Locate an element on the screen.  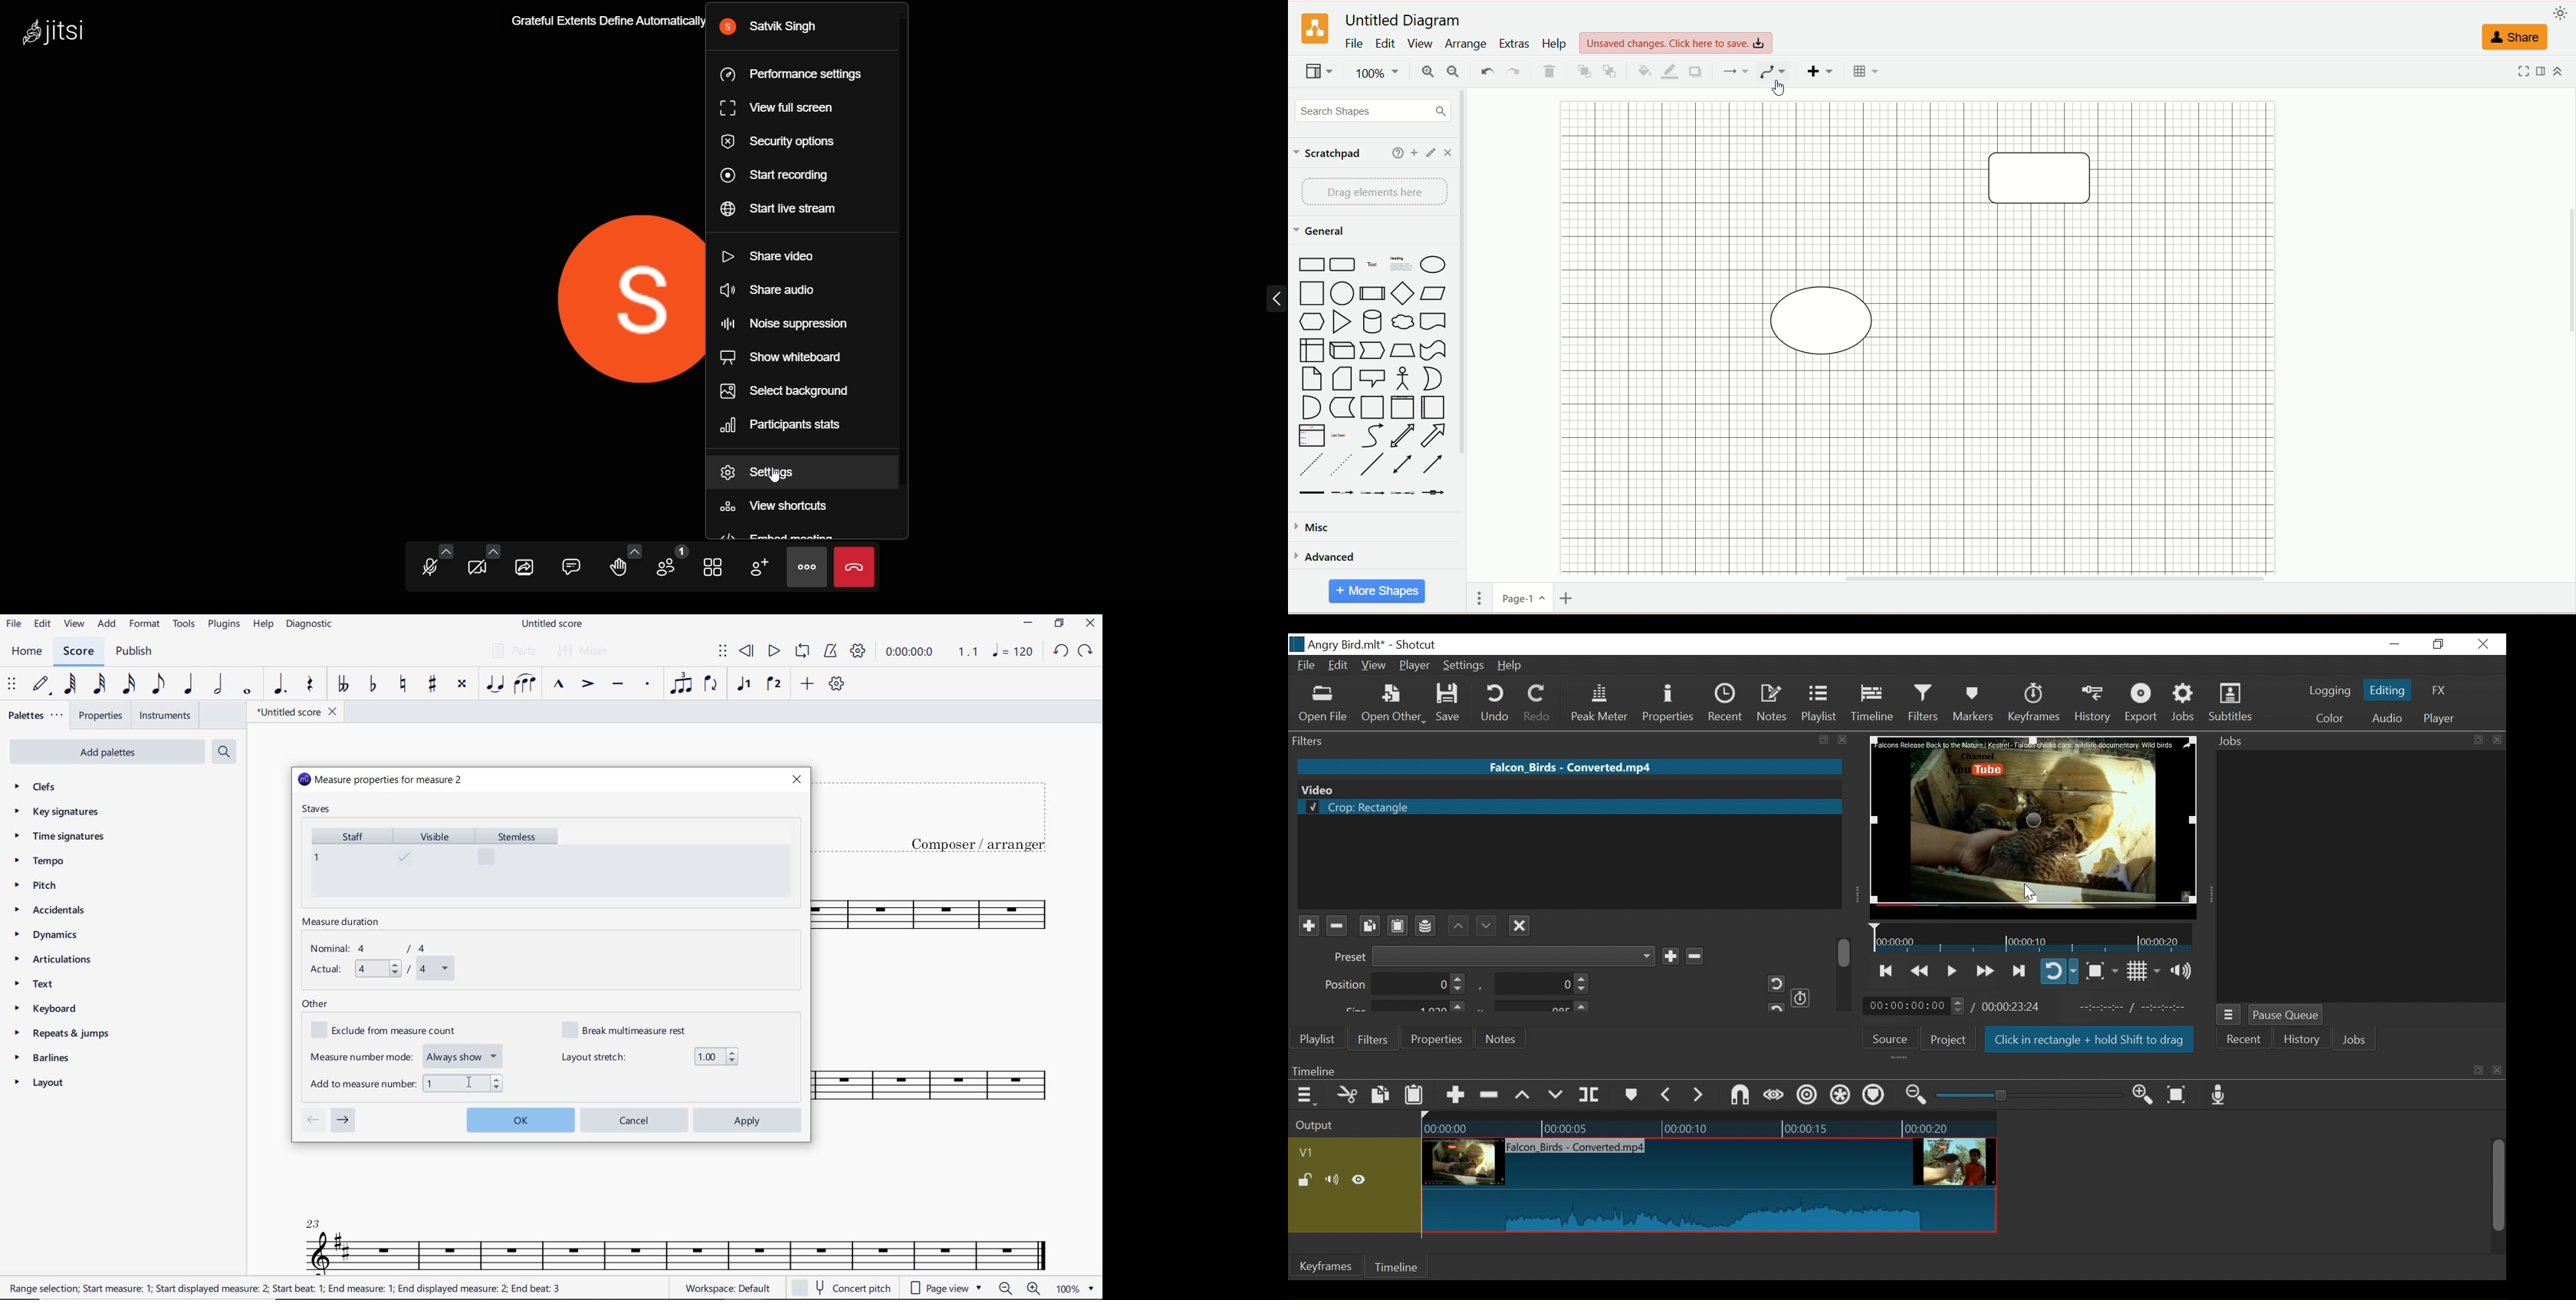
PLAYBACK SETTINGS is located at coordinates (858, 652).